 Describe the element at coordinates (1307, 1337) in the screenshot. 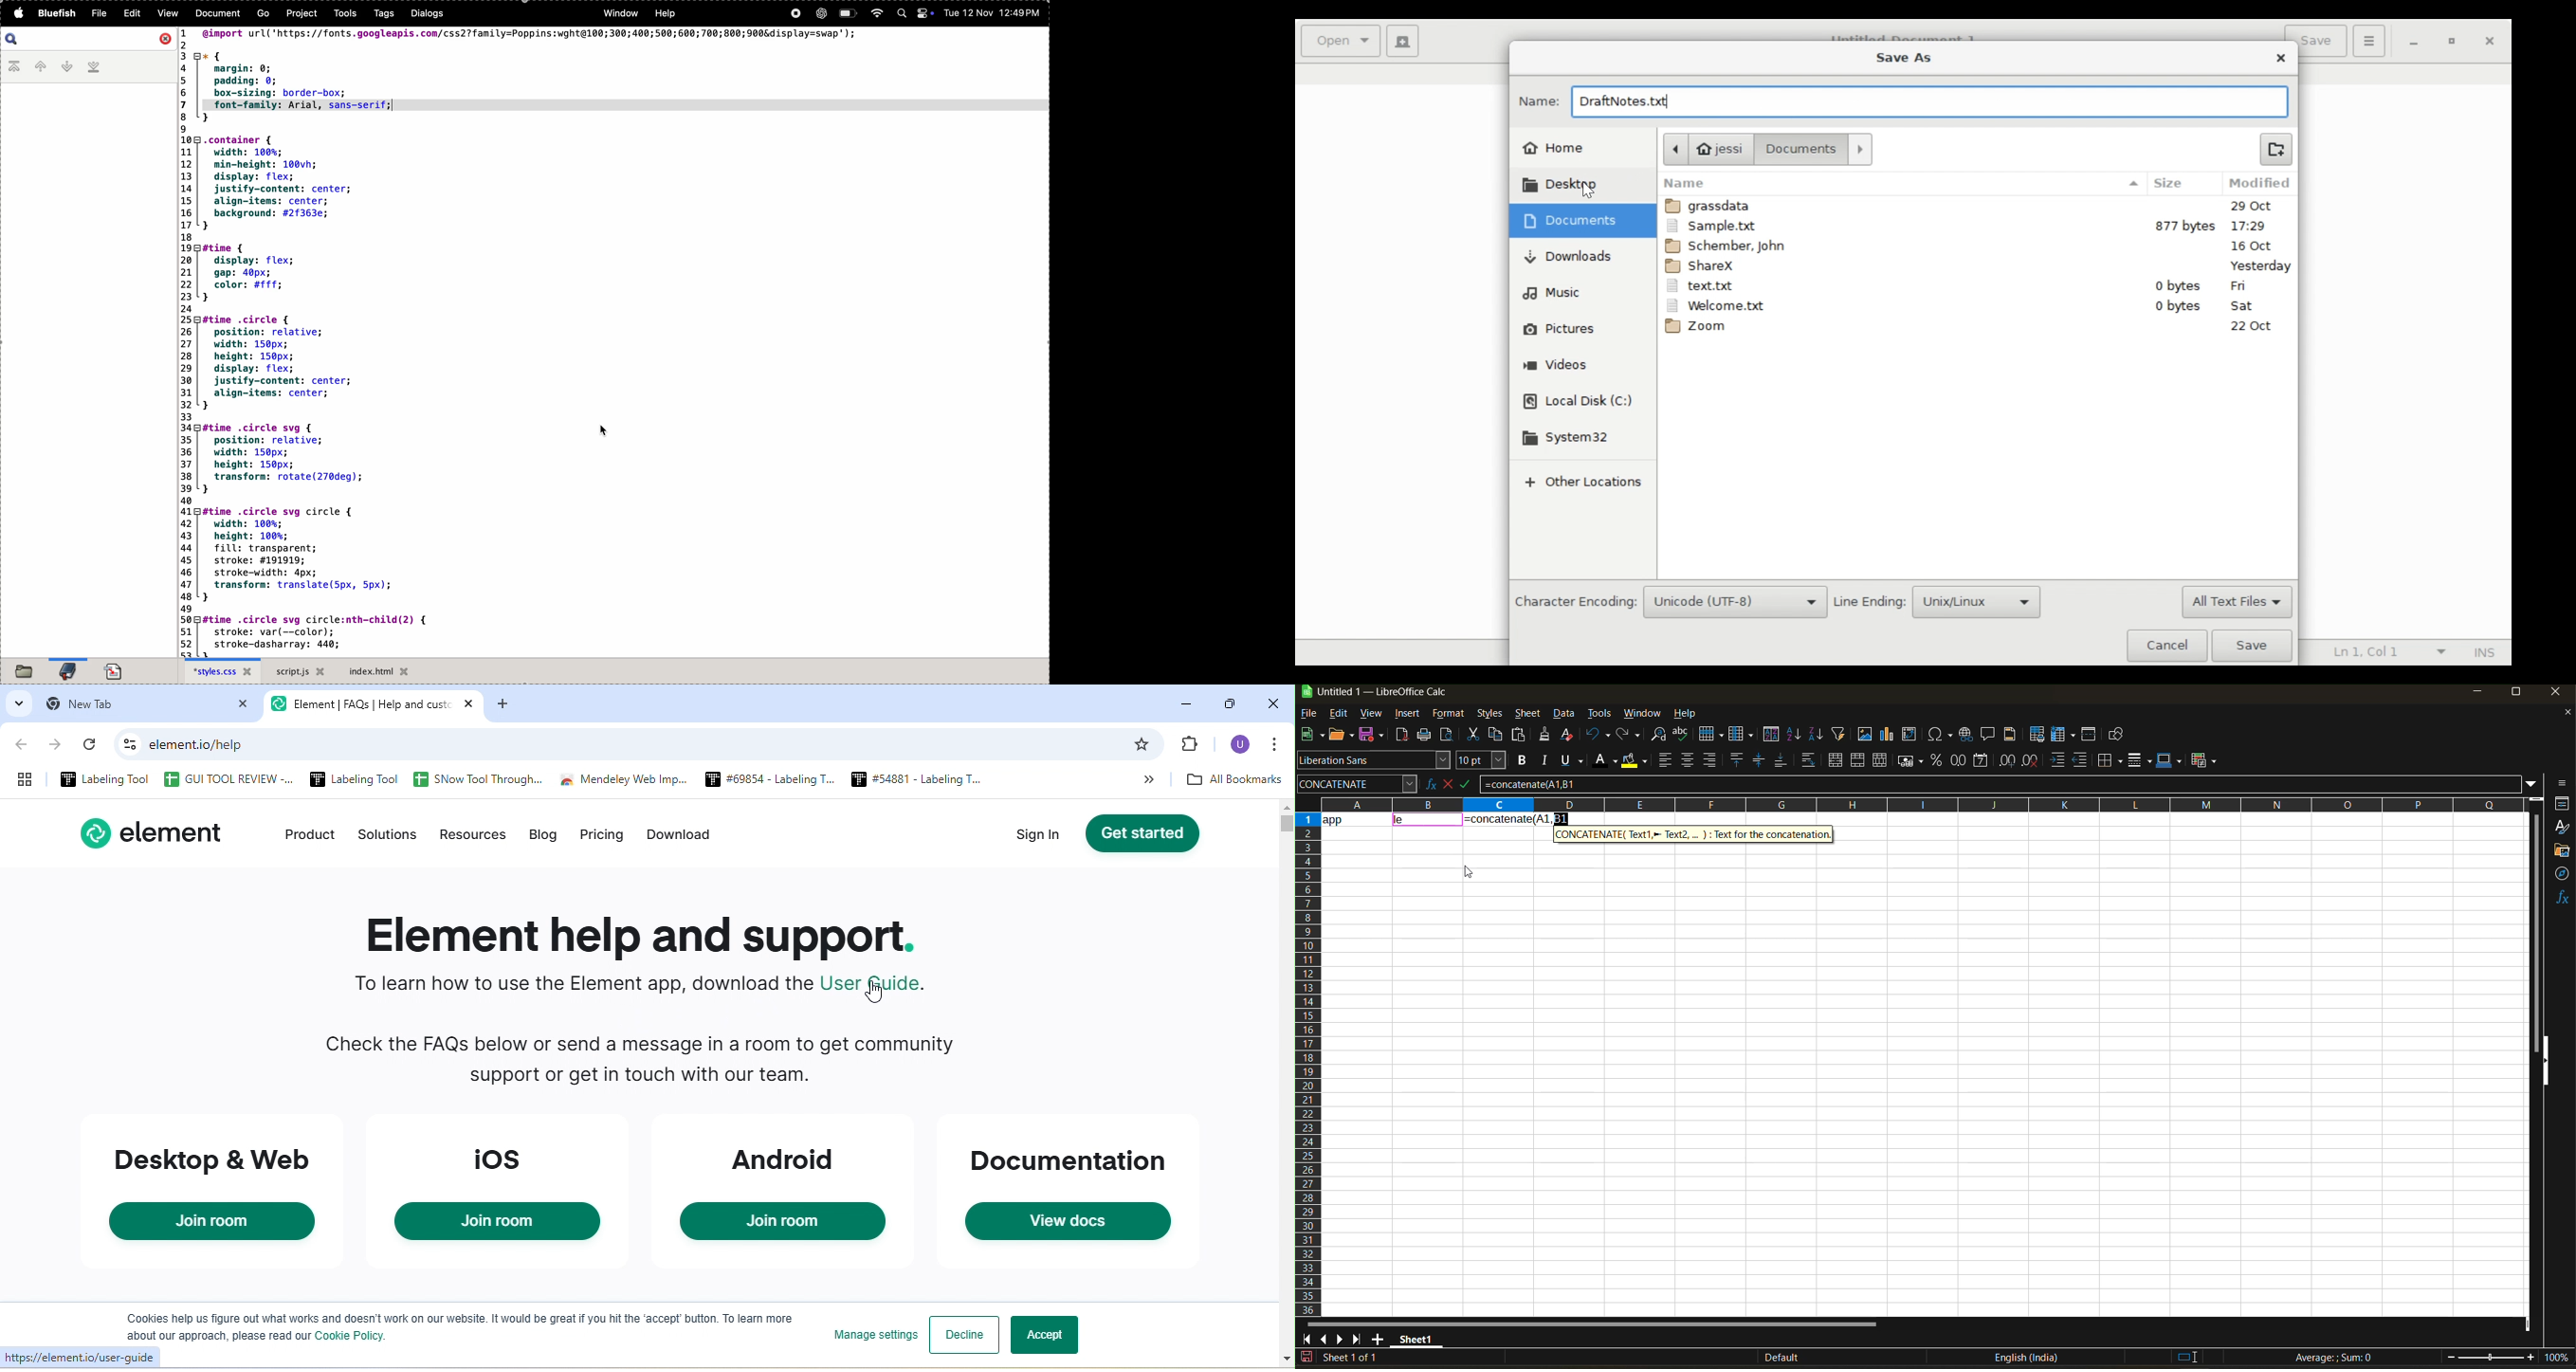

I see `scroll to first sheet` at that location.